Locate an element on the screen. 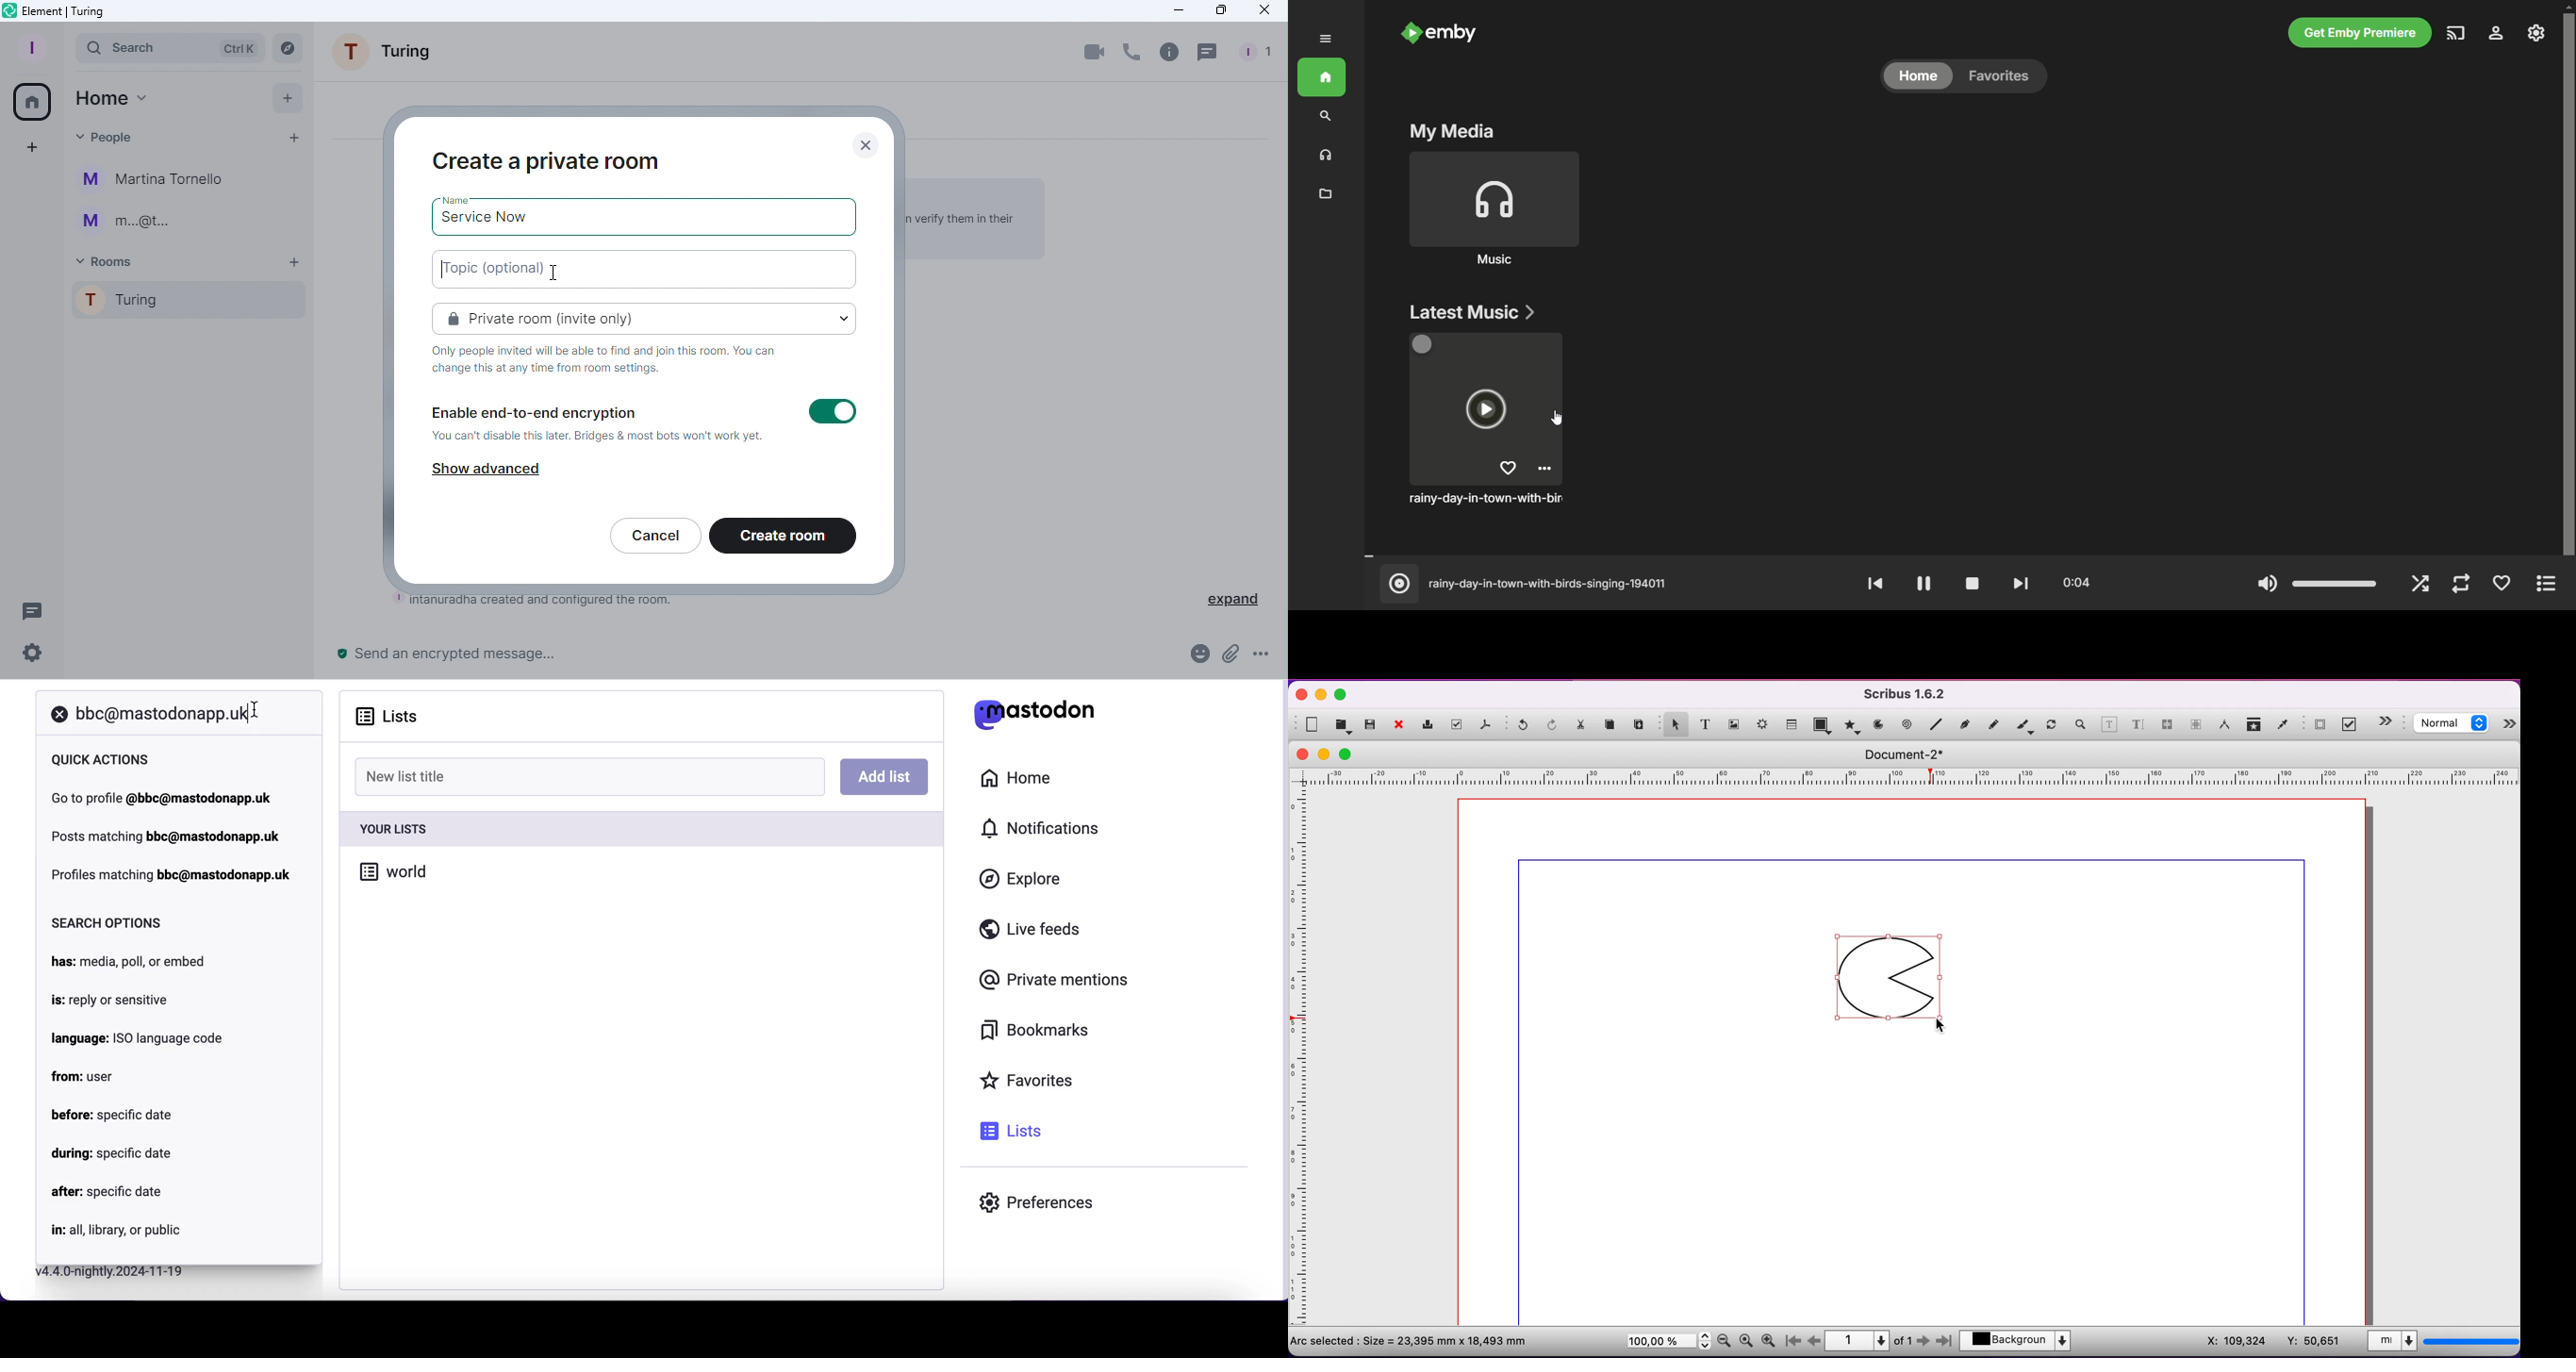  maximize is located at coordinates (1351, 754).